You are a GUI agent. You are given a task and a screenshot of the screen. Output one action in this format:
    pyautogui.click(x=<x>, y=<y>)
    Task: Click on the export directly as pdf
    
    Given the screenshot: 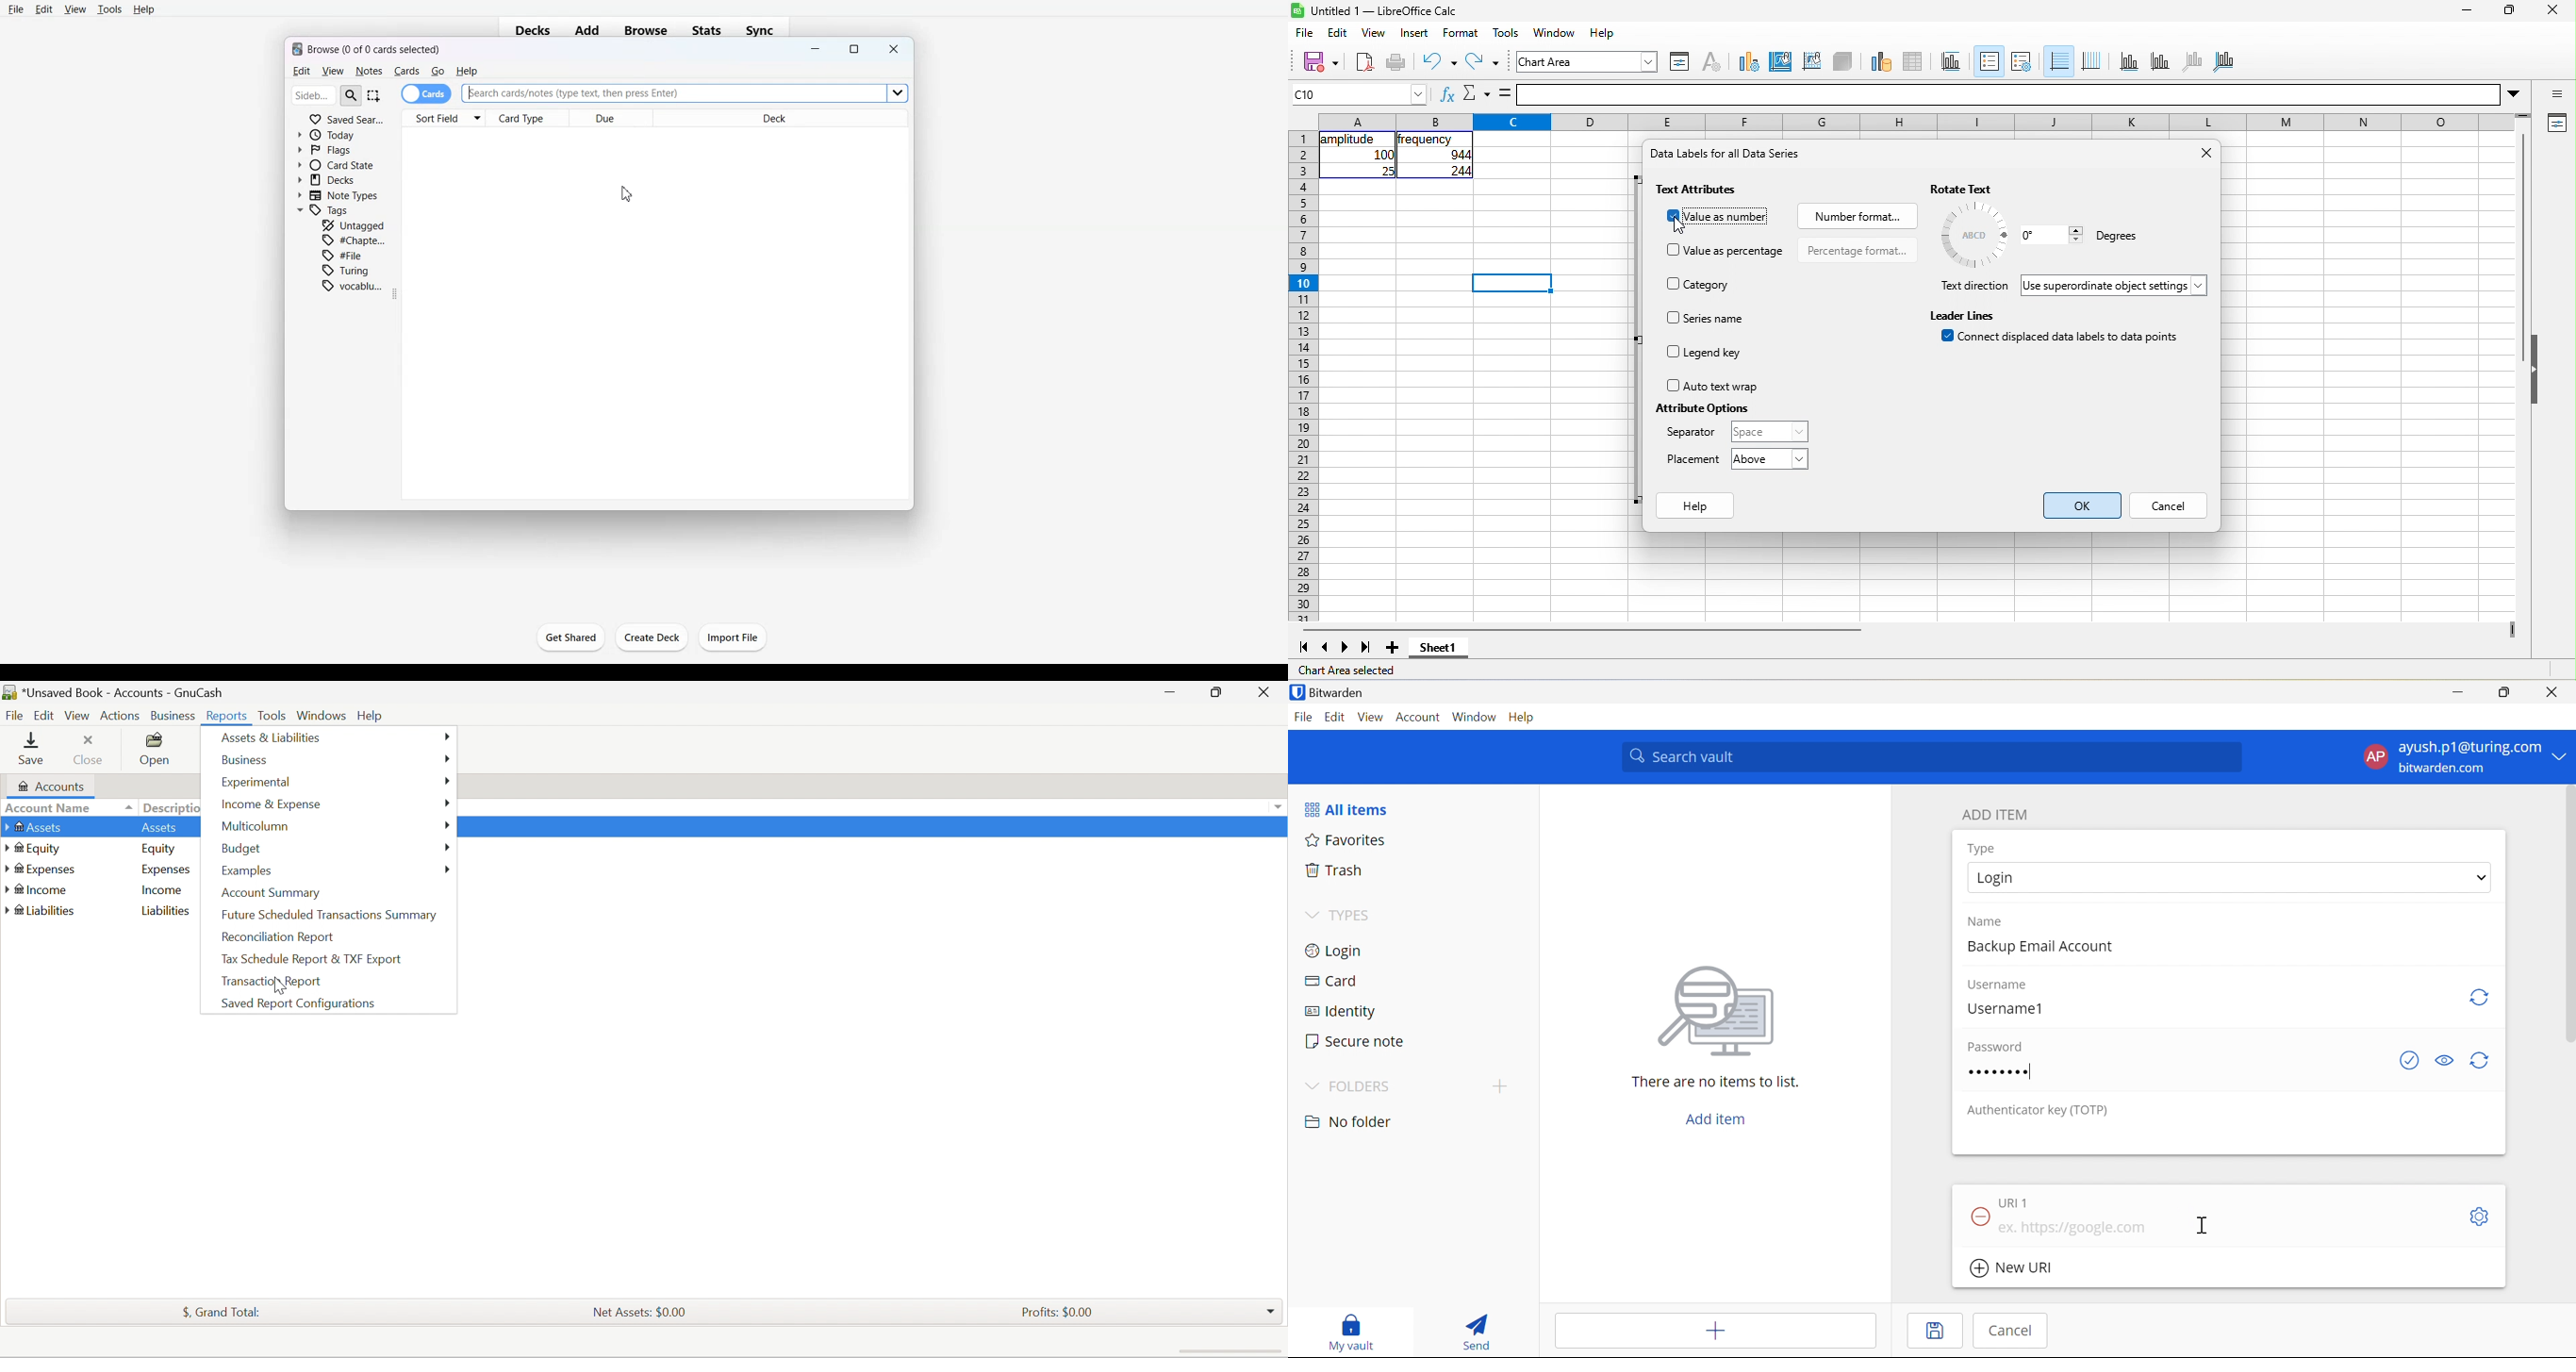 What is the action you would take?
    pyautogui.click(x=1364, y=63)
    